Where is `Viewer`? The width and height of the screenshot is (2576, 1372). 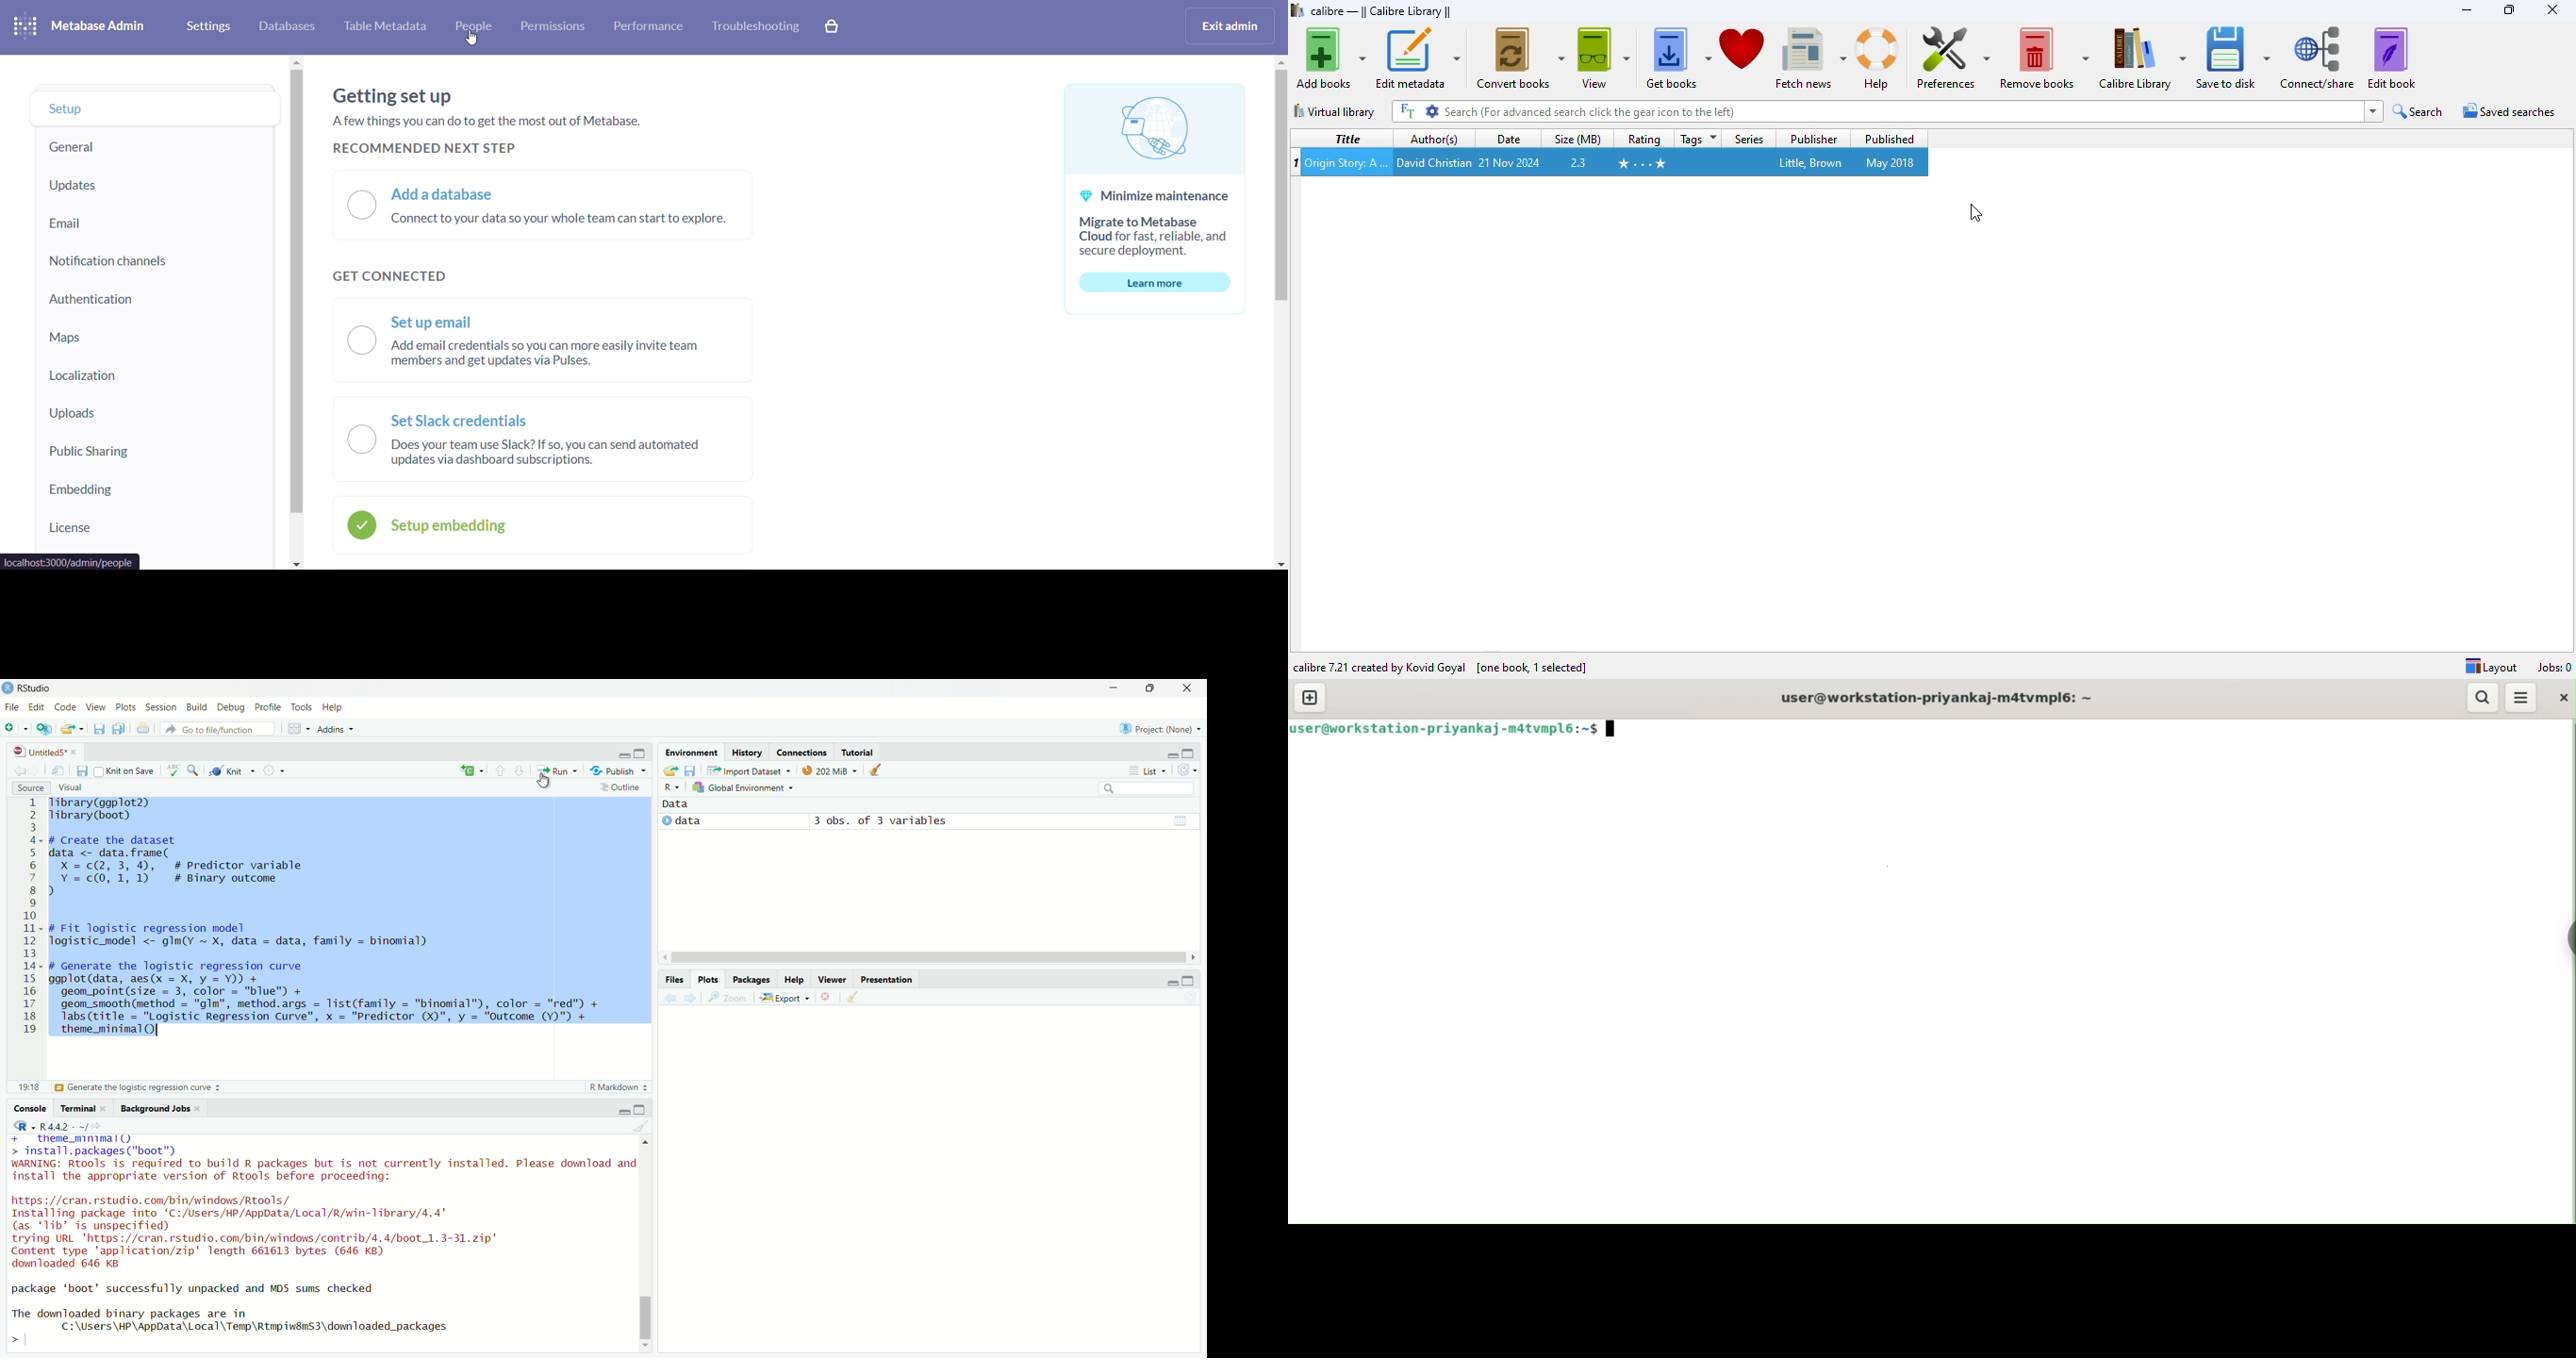 Viewer is located at coordinates (832, 978).